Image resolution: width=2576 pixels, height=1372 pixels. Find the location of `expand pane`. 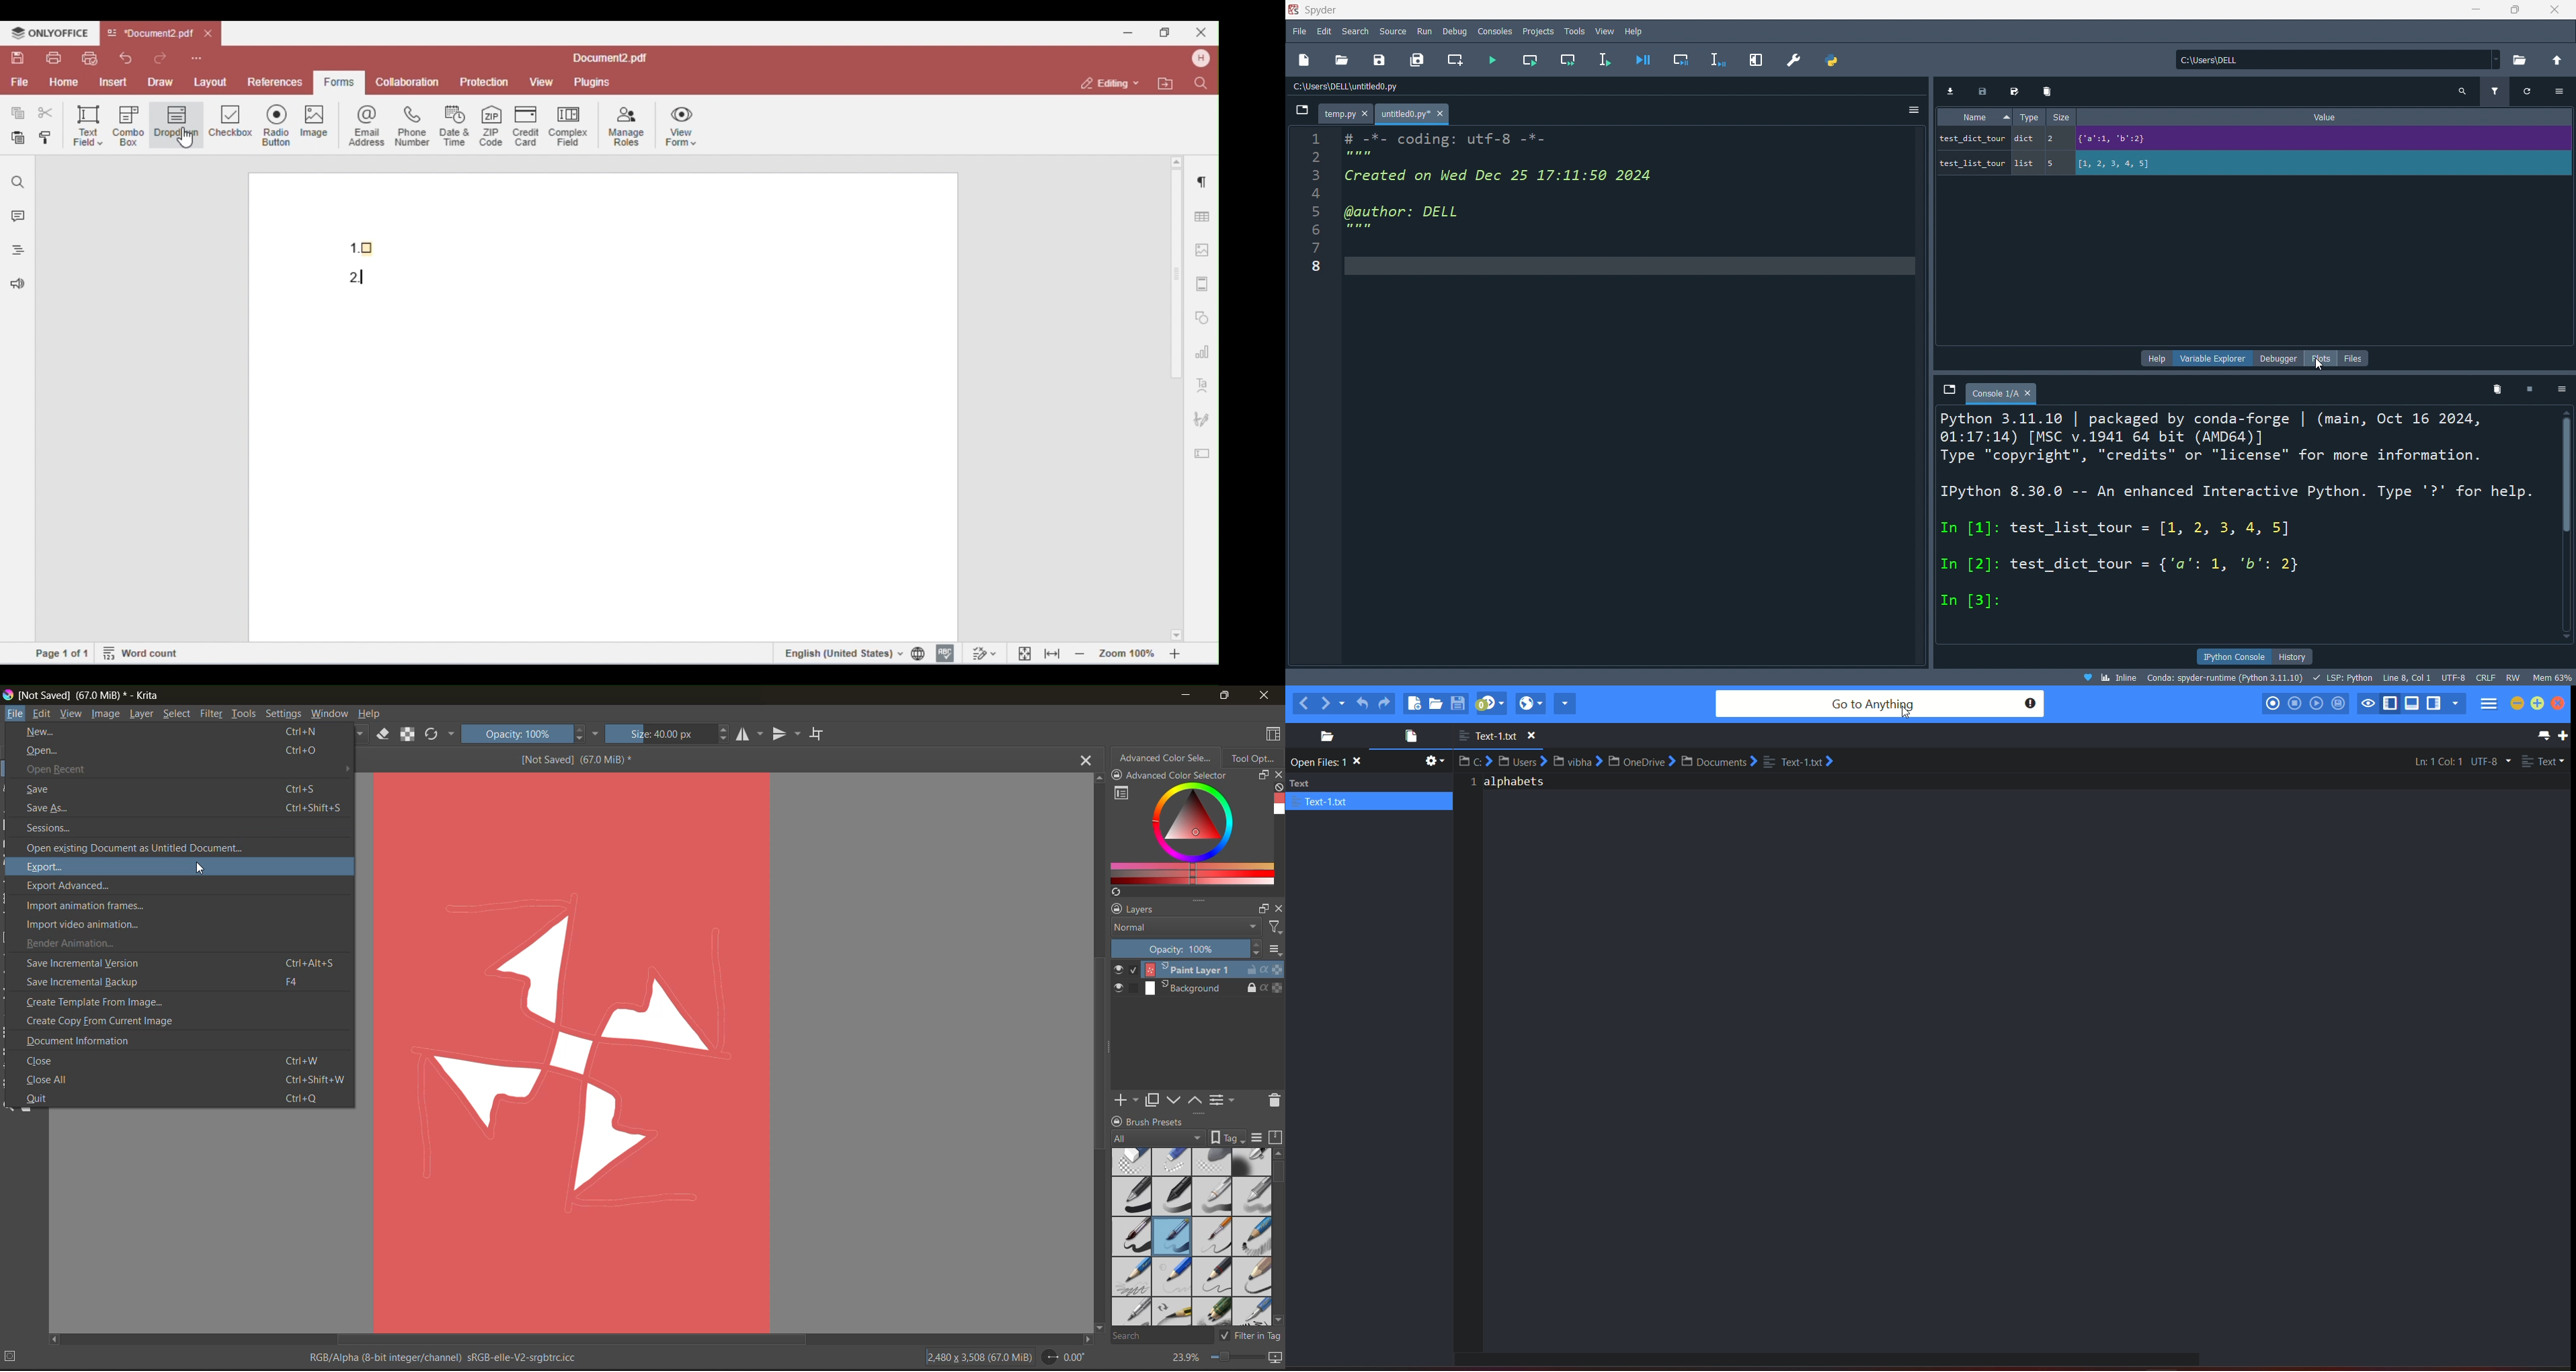

expand pane is located at coordinates (1757, 60).